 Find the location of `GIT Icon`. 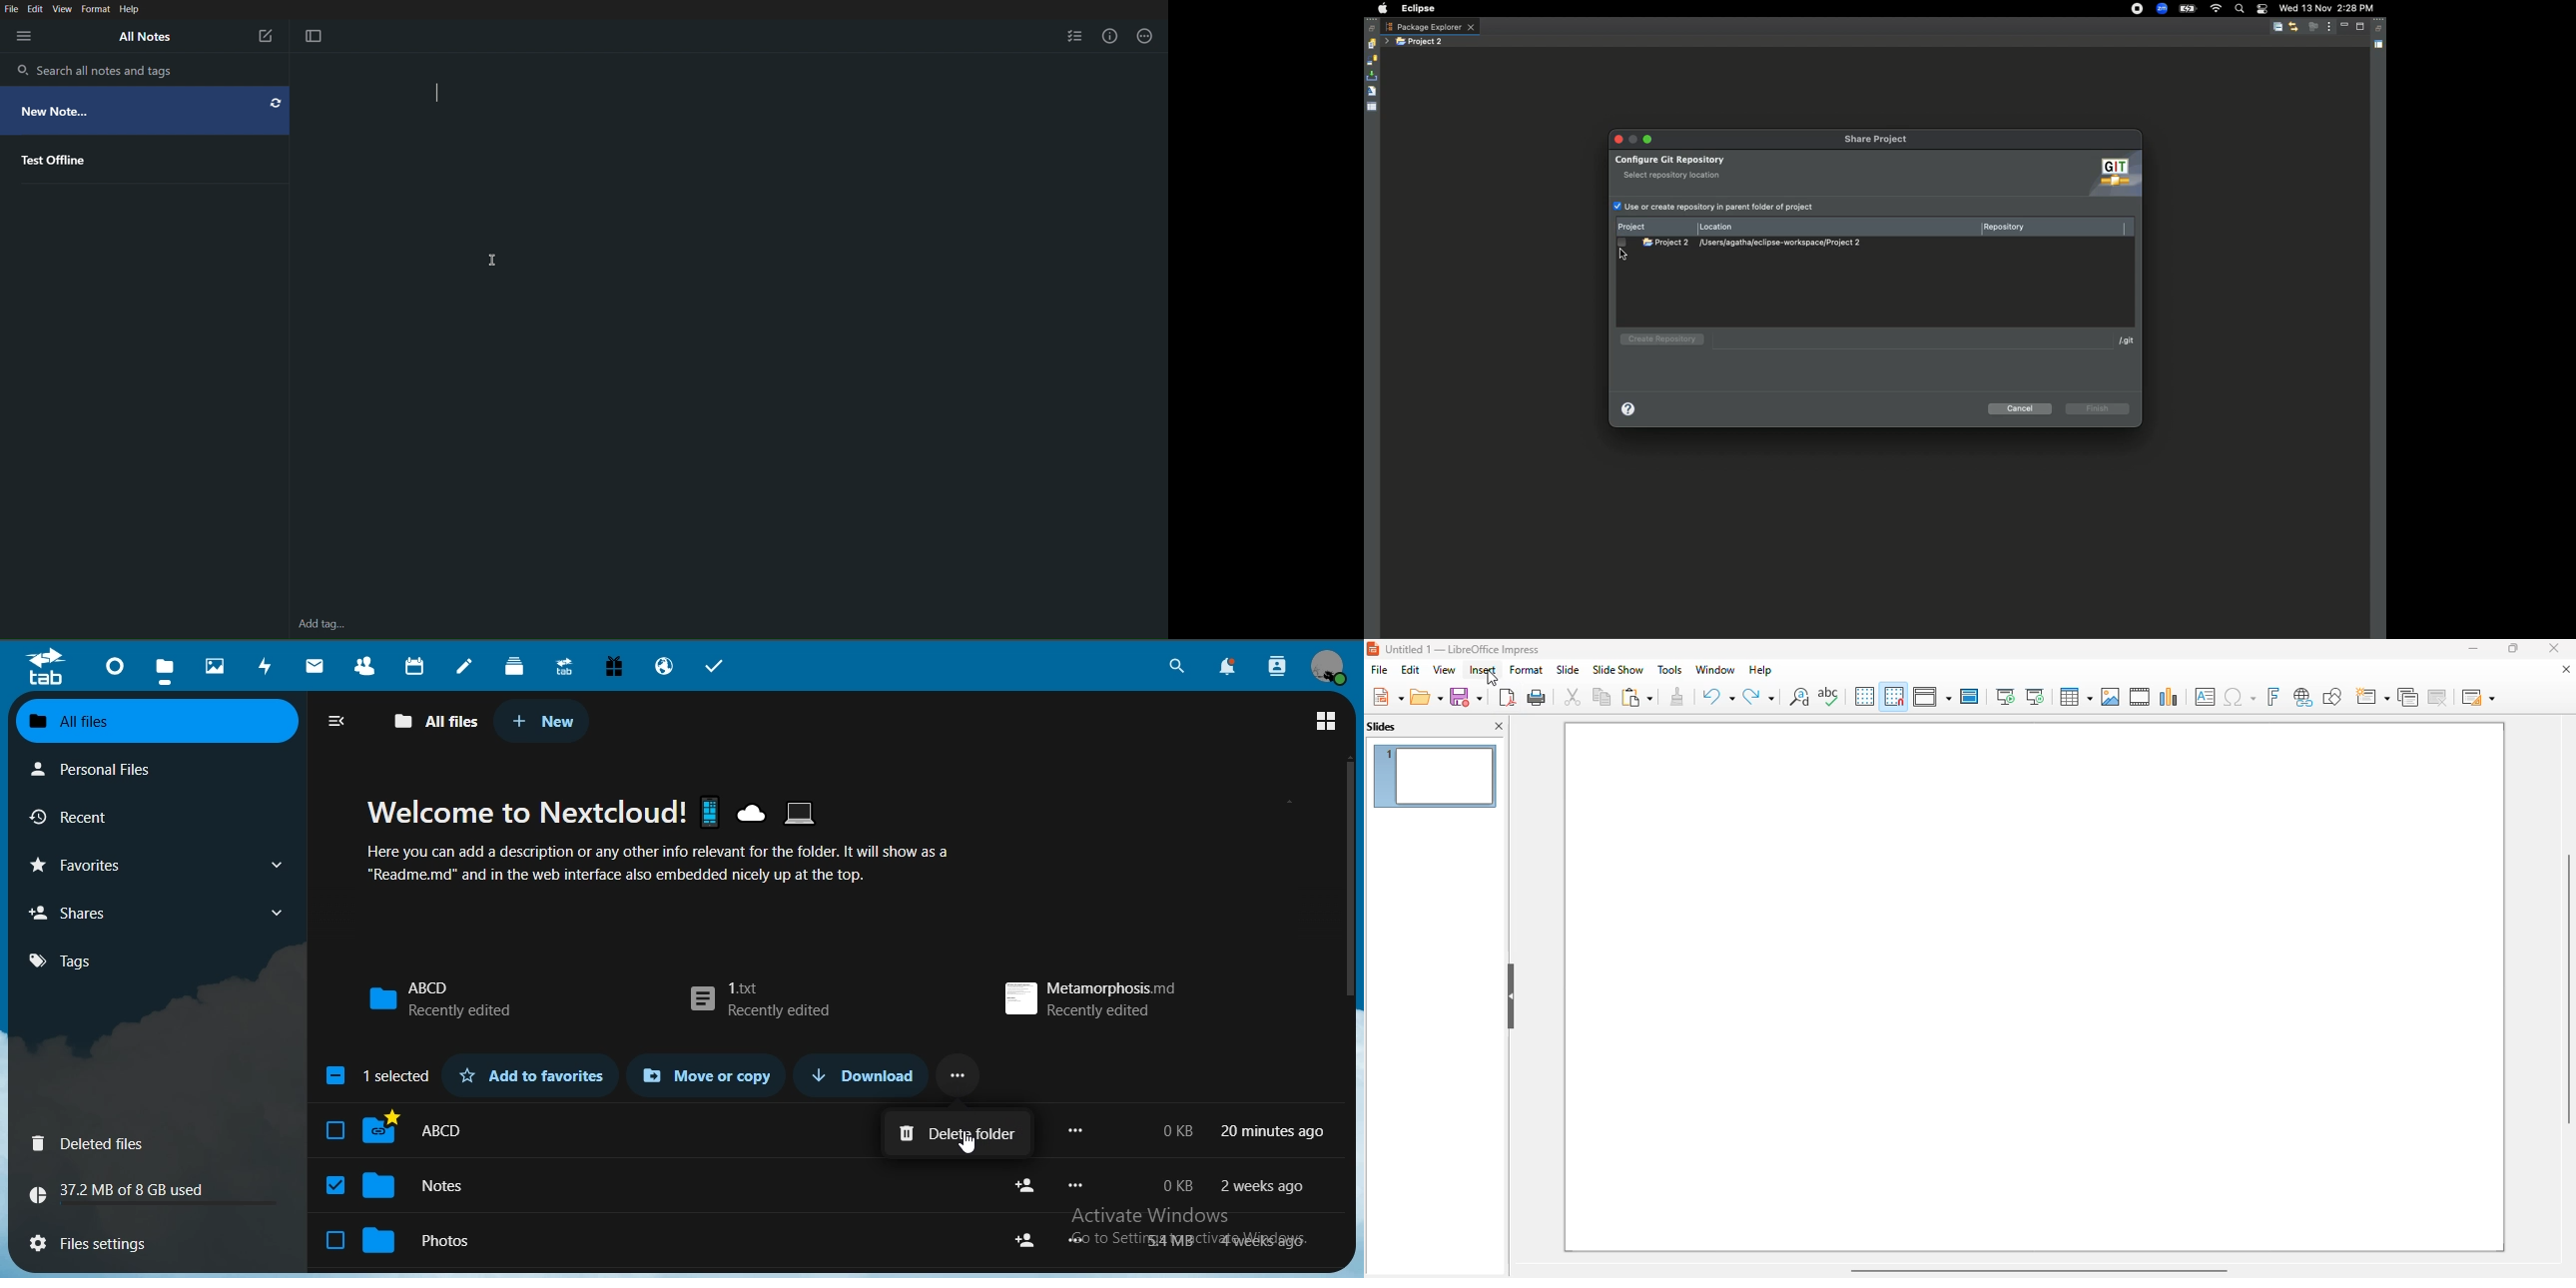

GIT Icon is located at coordinates (2111, 175).